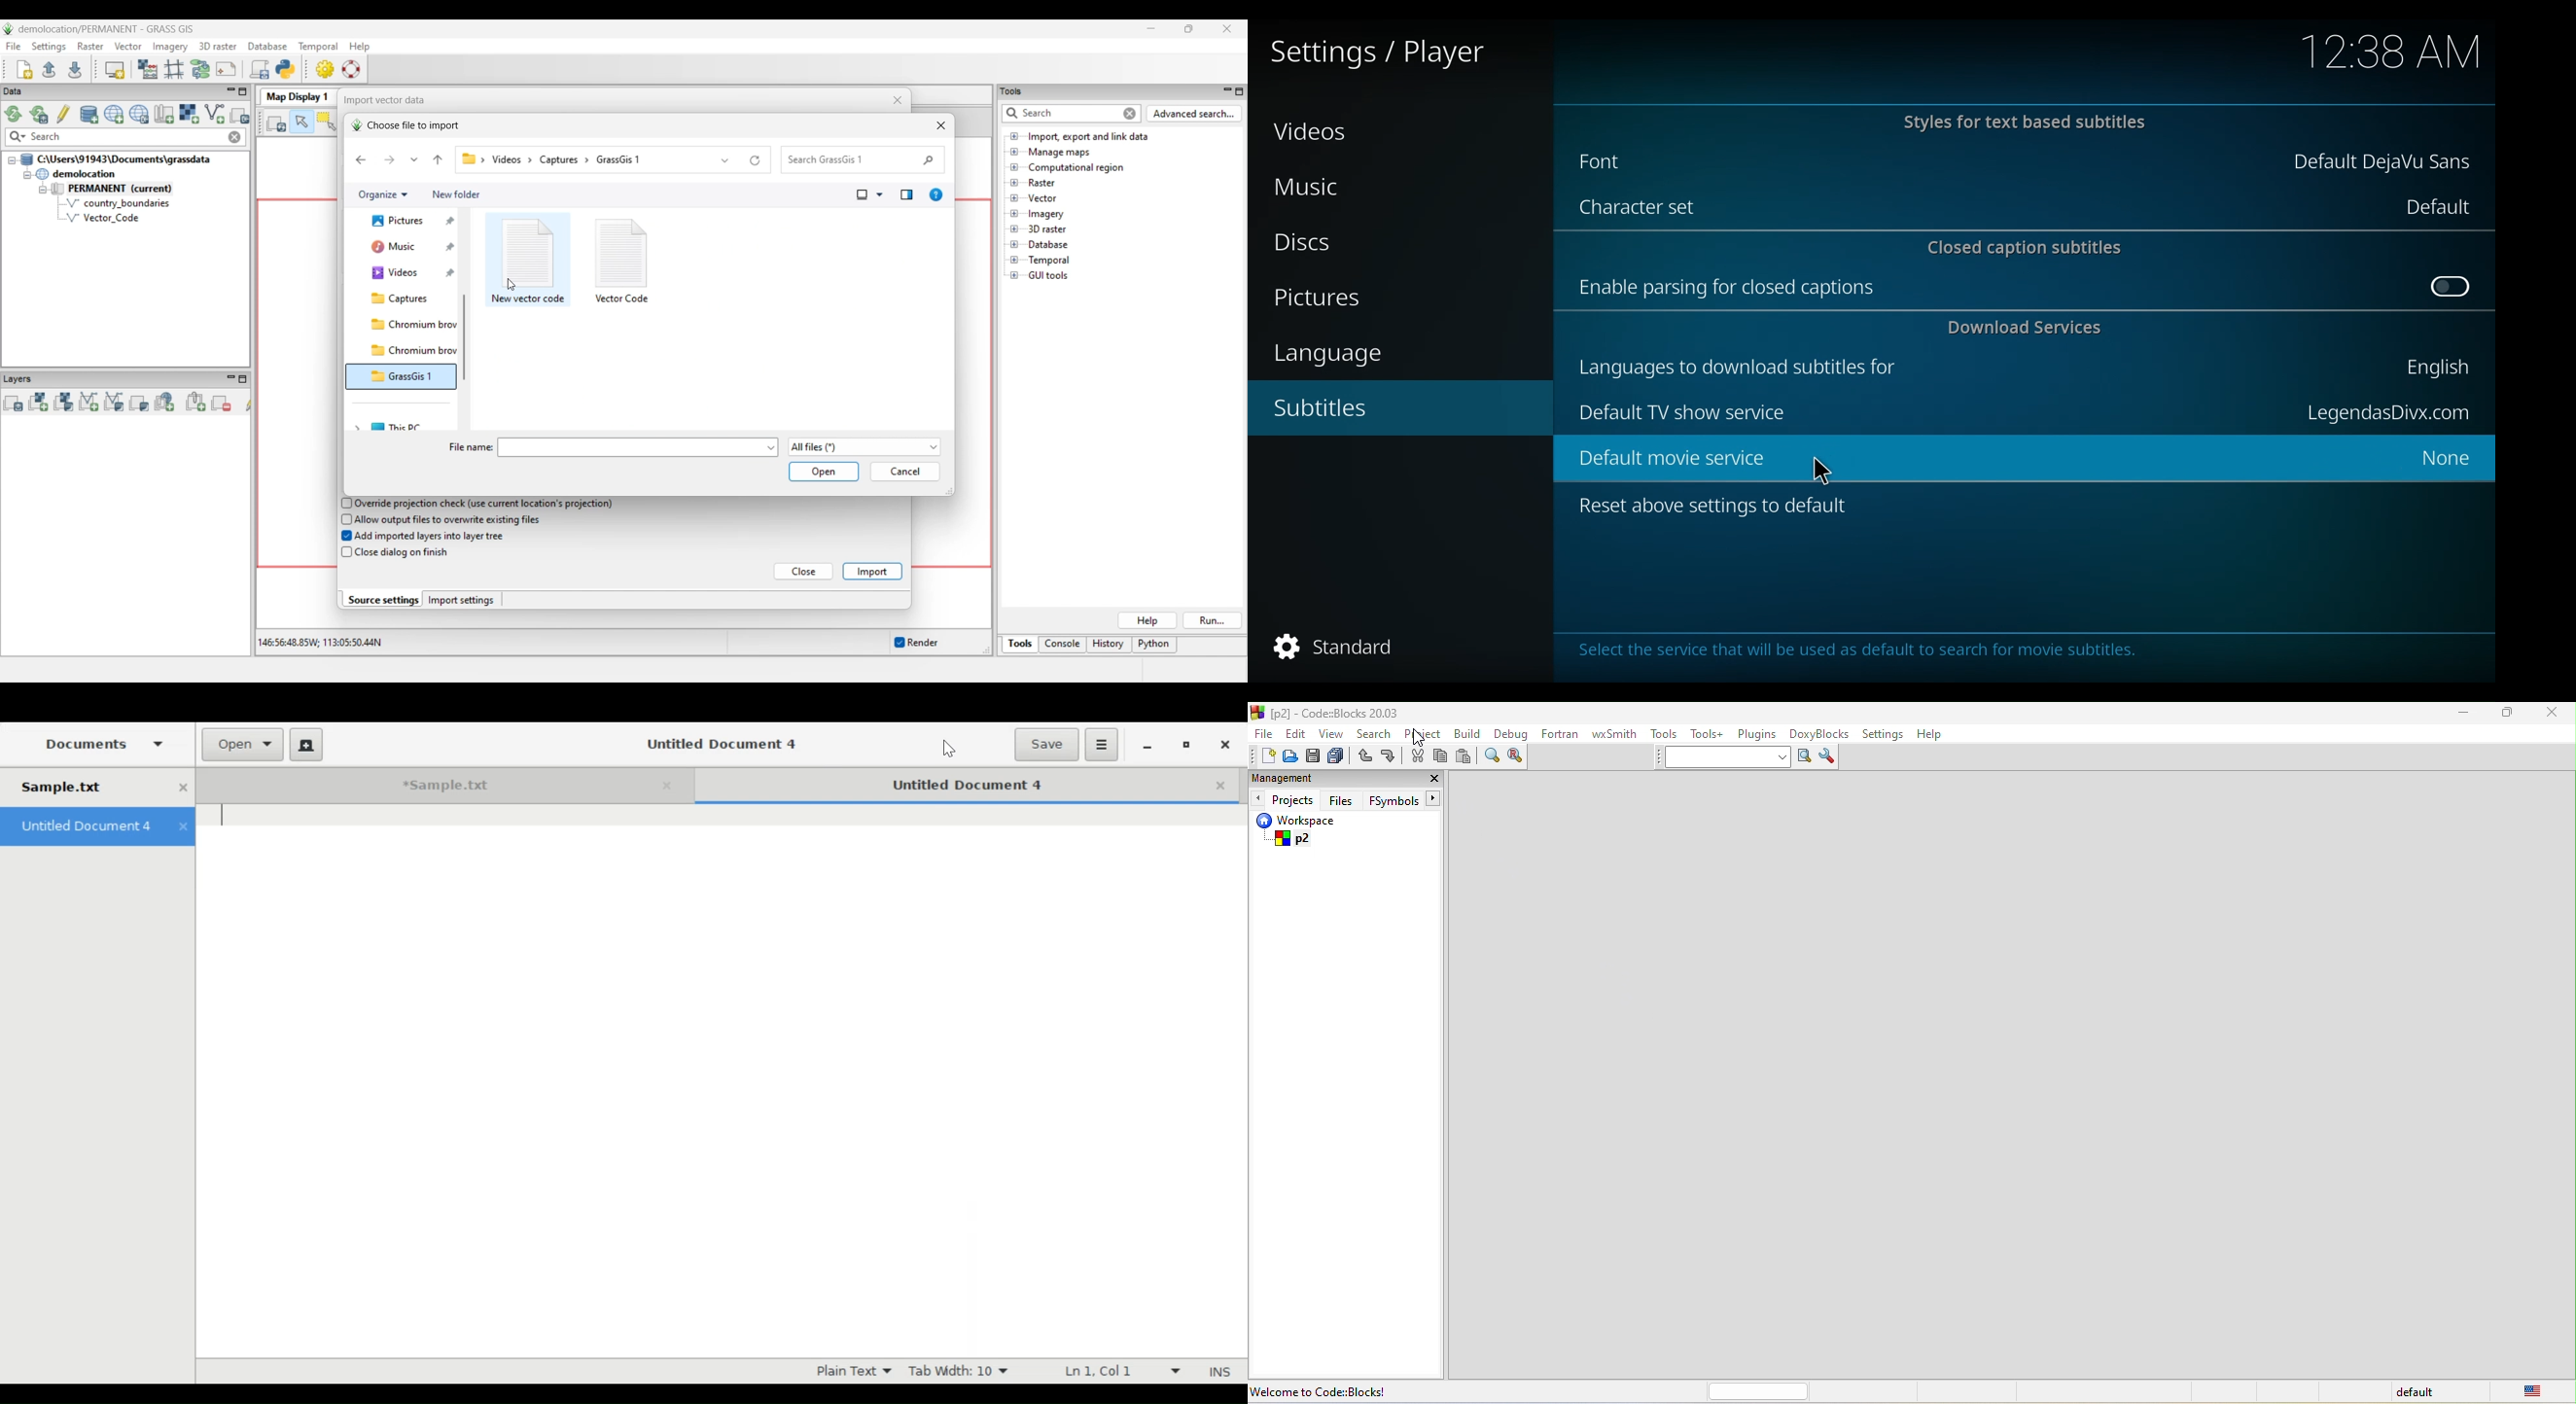 The width and height of the screenshot is (2576, 1428). What do you see at coordinates (1413, 740) in the screenshot?
I see `cursor` at bounding box center [1413, 740].